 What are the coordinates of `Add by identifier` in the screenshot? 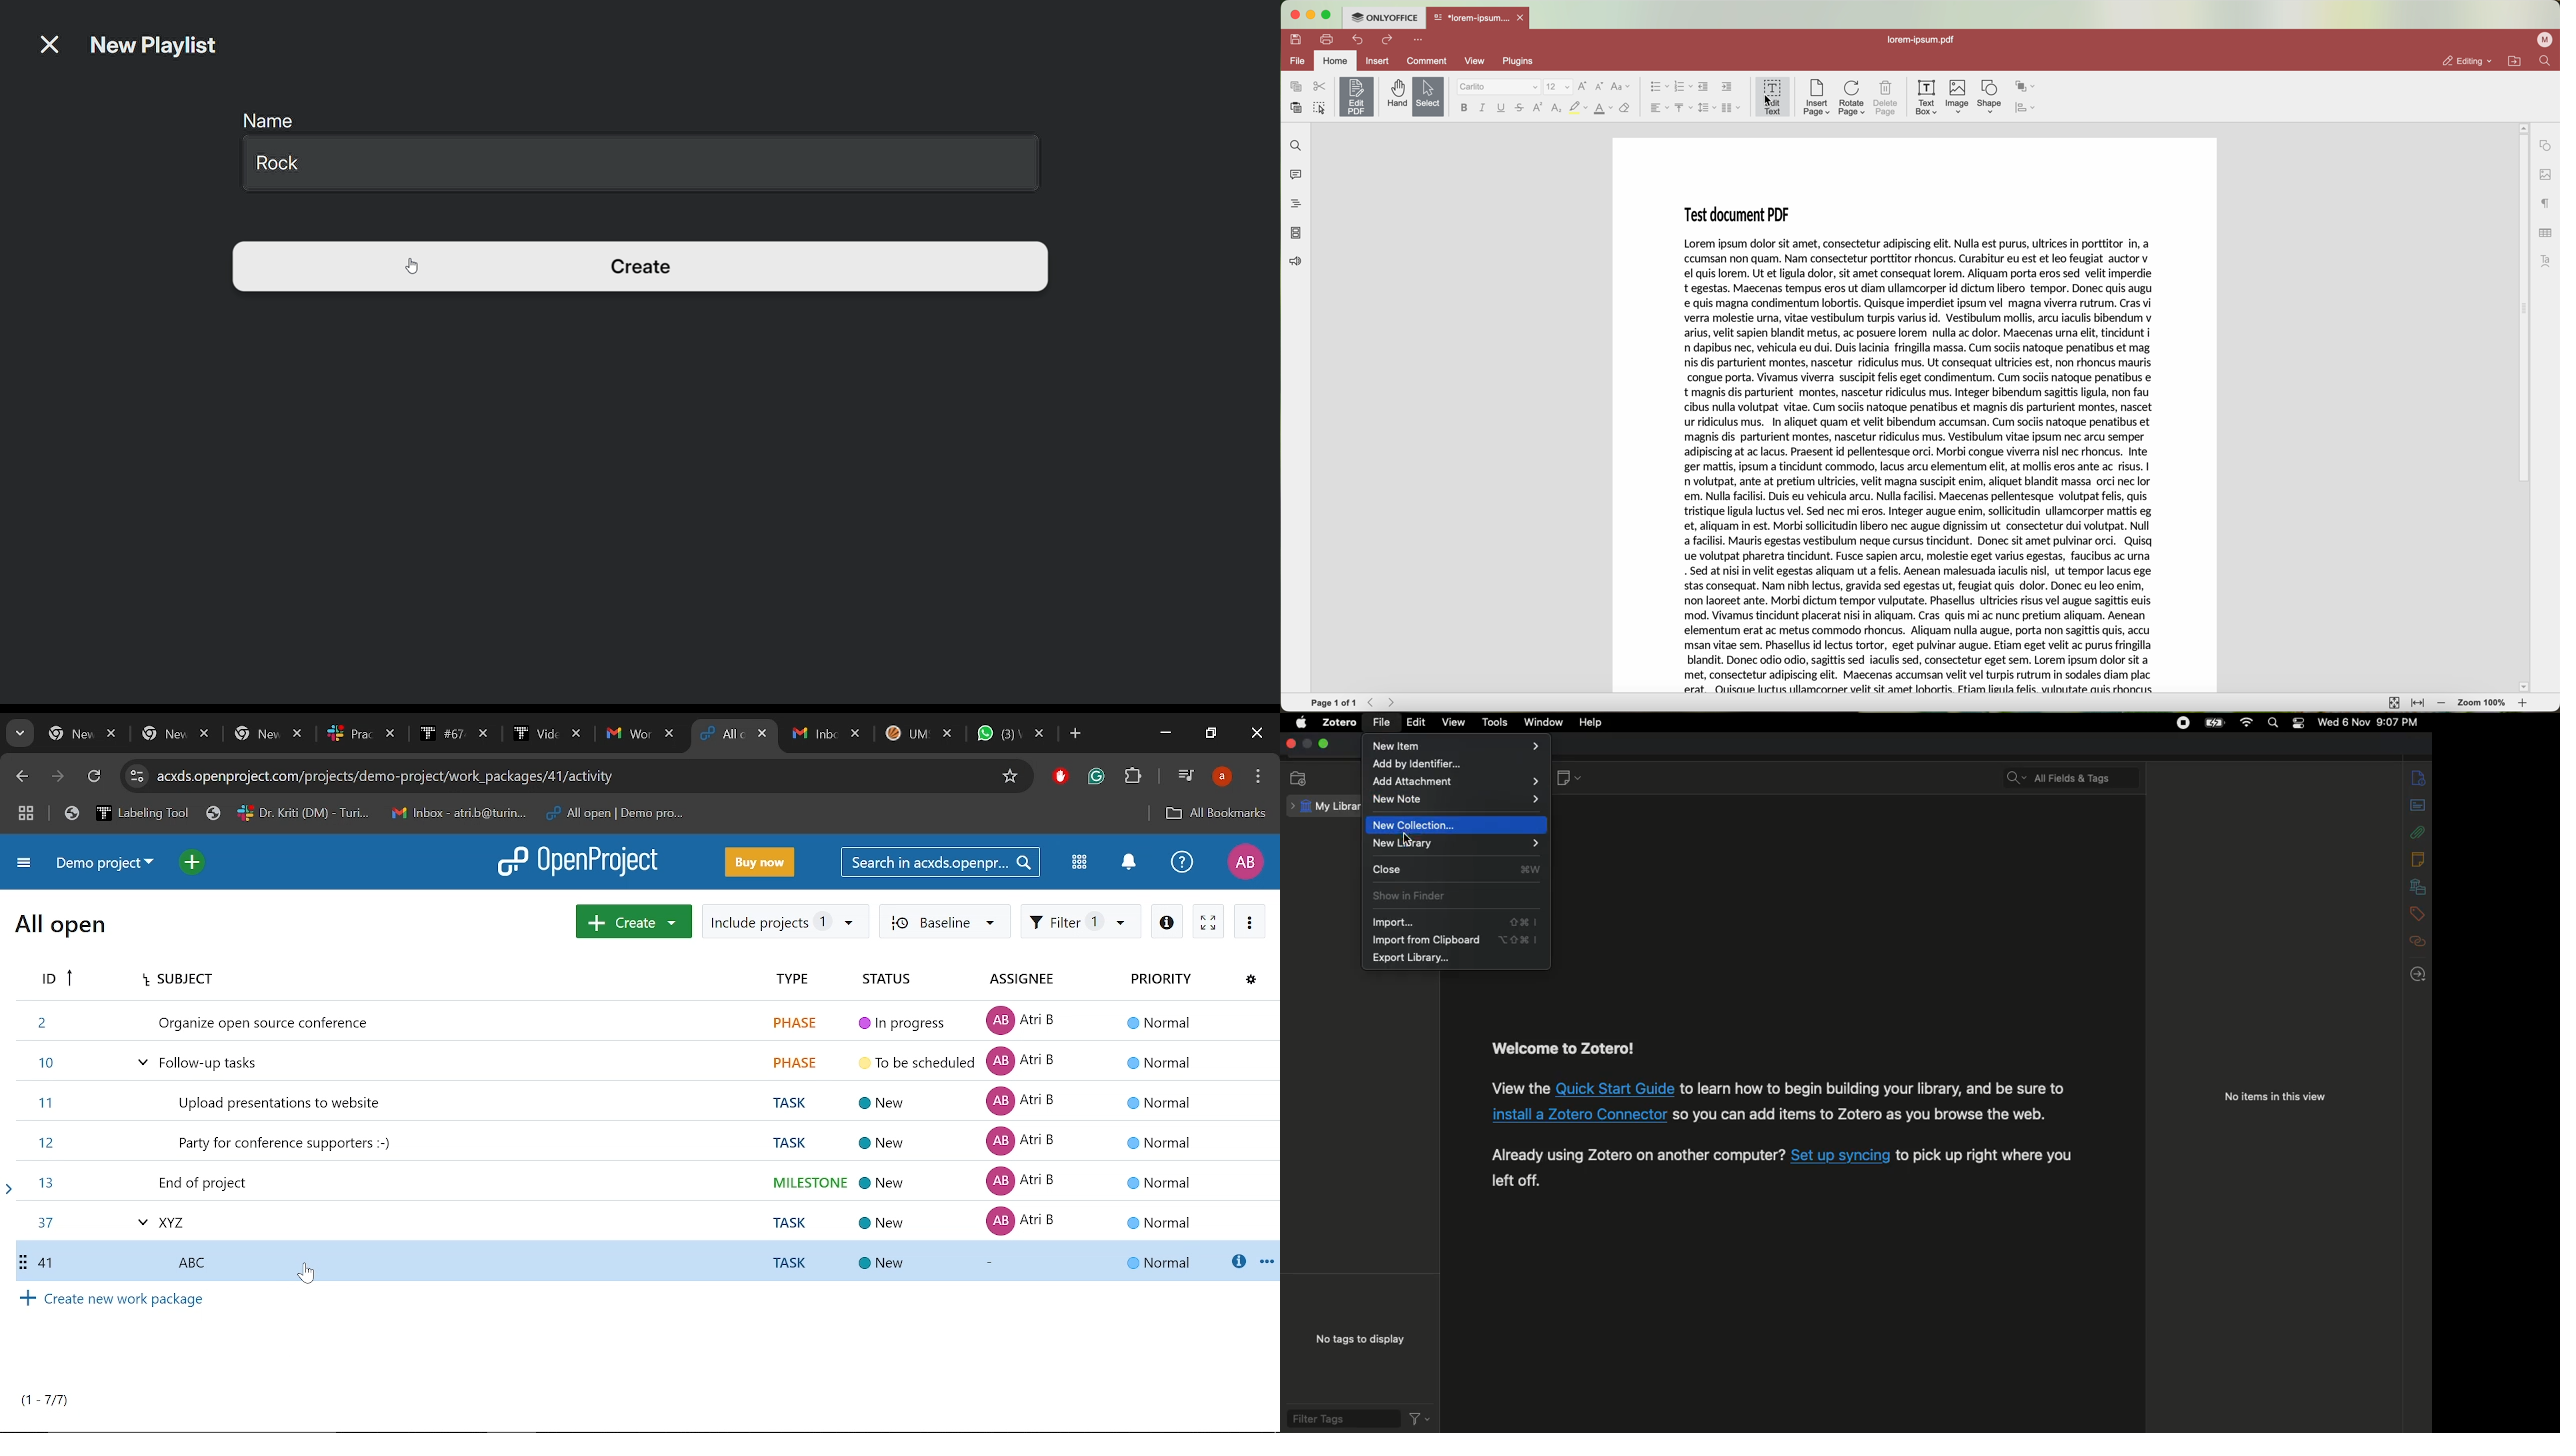 It's located at (1440, 765).